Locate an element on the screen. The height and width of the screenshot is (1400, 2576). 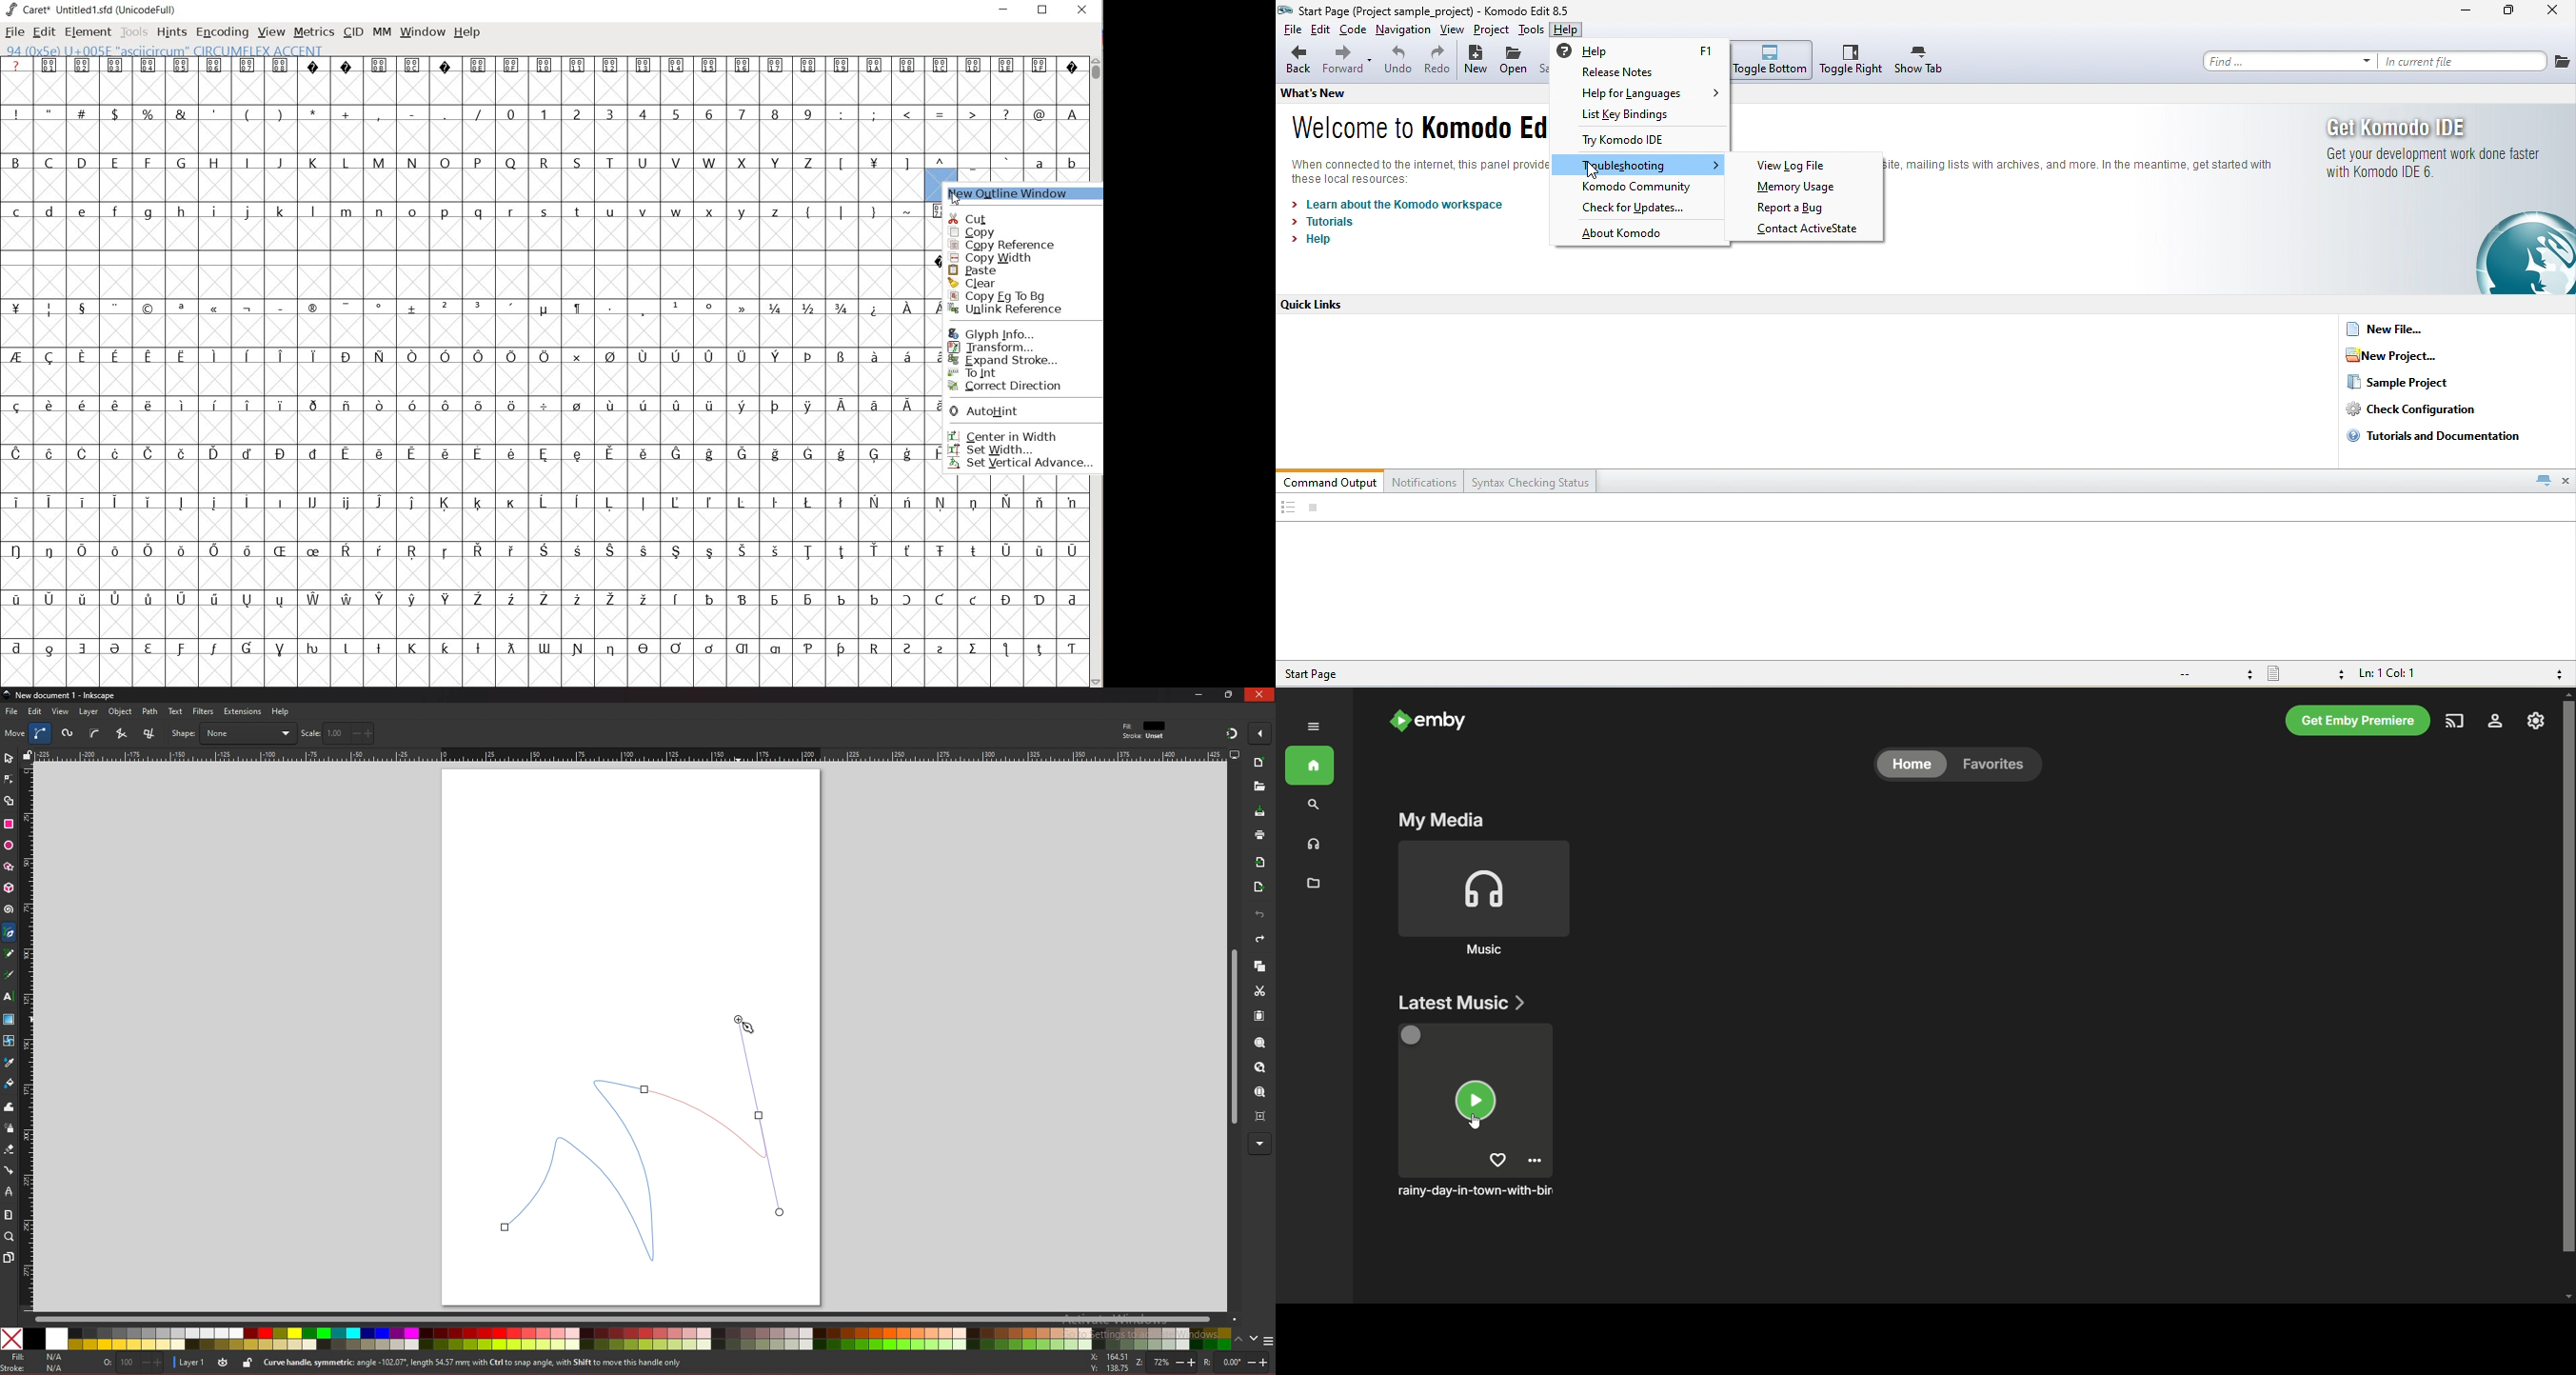
tools is located at coordinates (1531, 30).